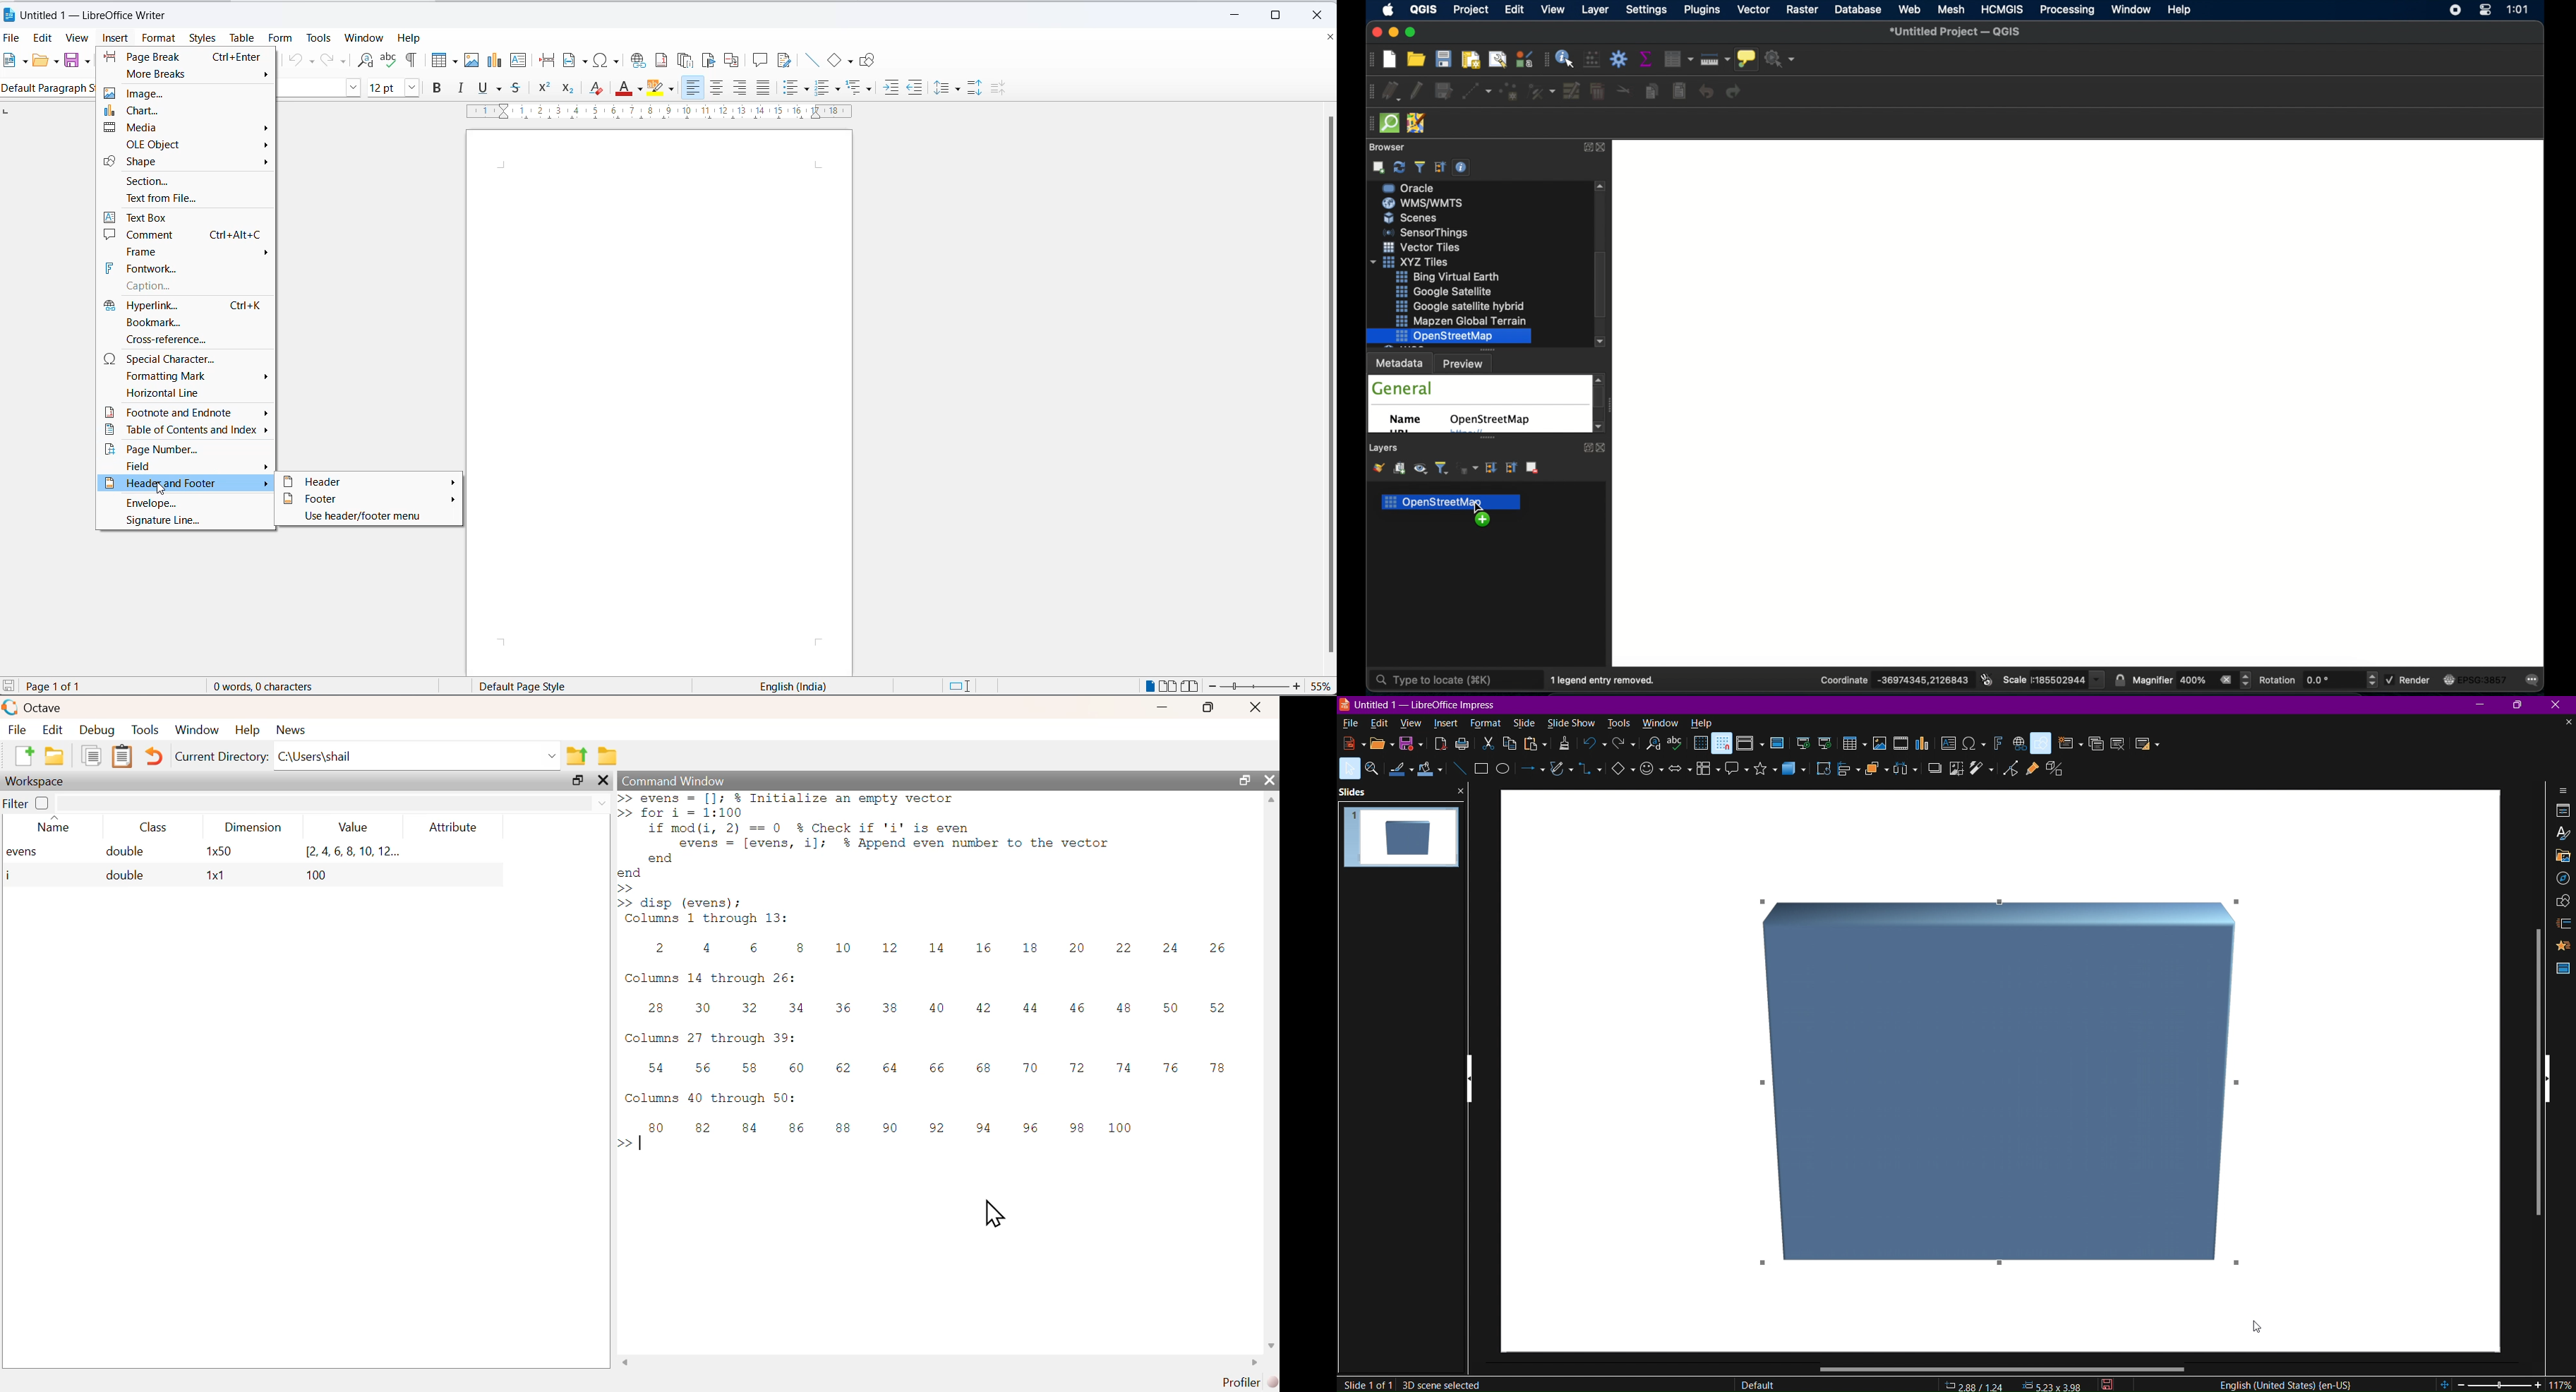 The height and width of the screenshot is (1400, 2576). Describe the element at coordinates (1349, 724) in the screenshot. I see `file` at that location.